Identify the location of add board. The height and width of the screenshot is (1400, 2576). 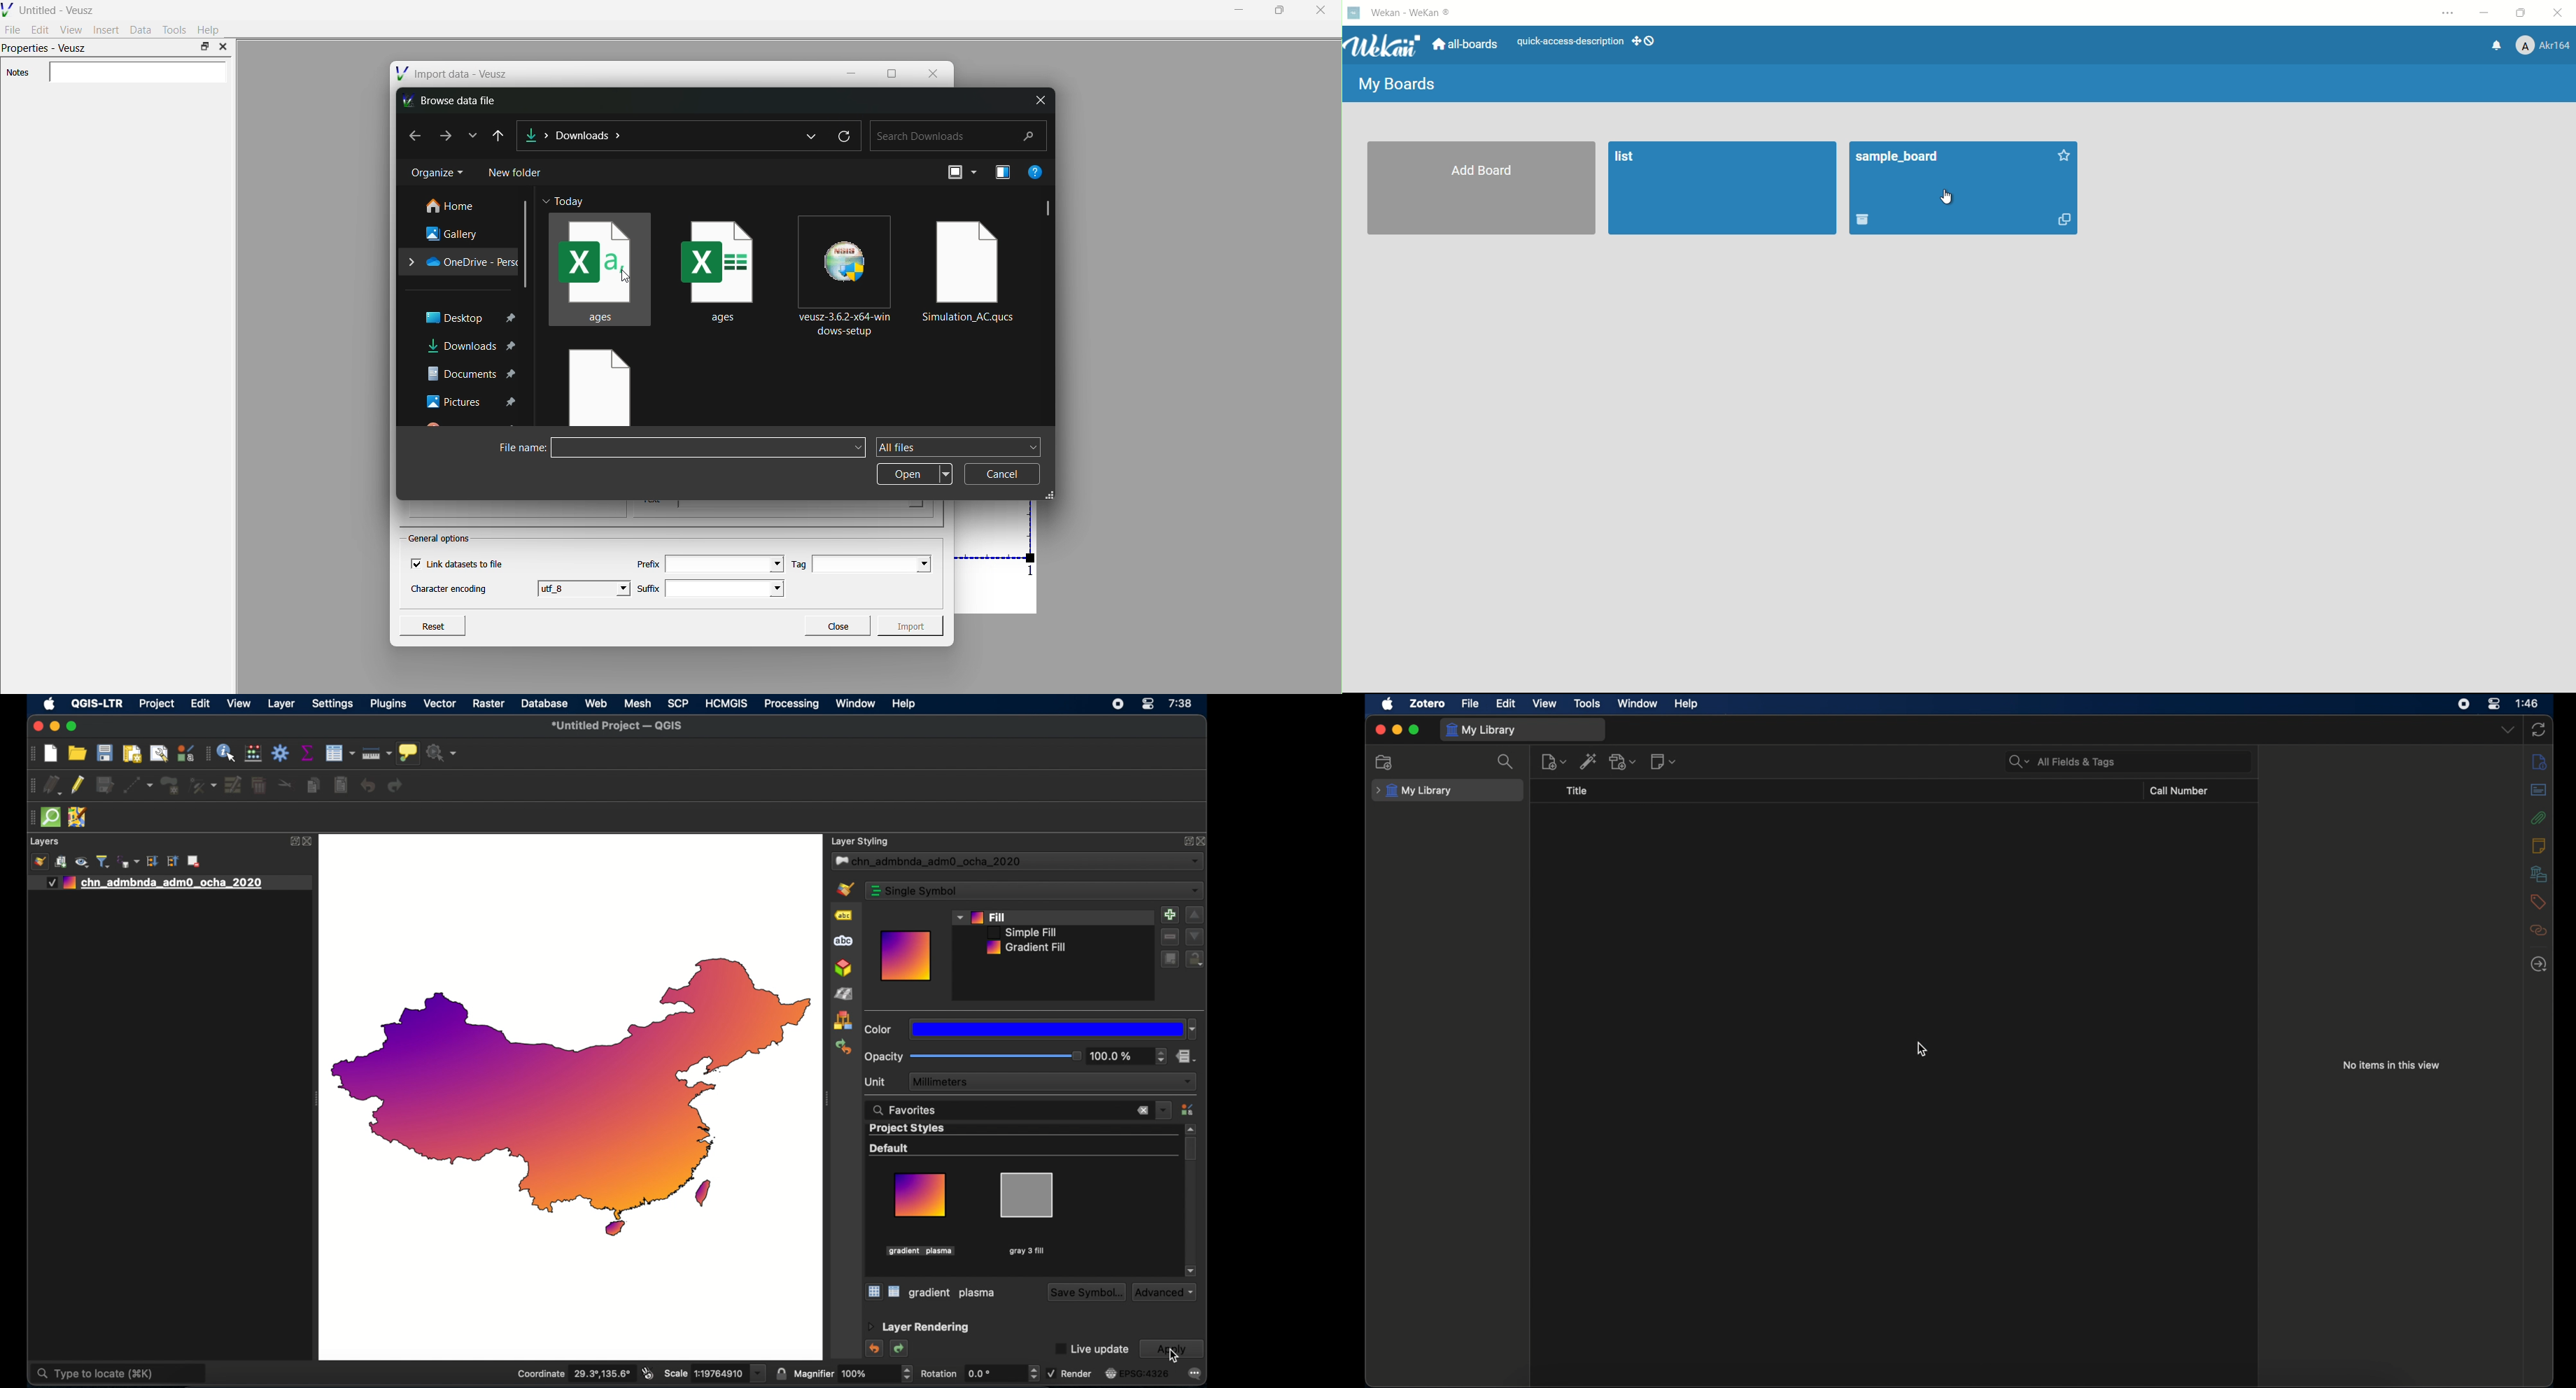
(1482, 171).